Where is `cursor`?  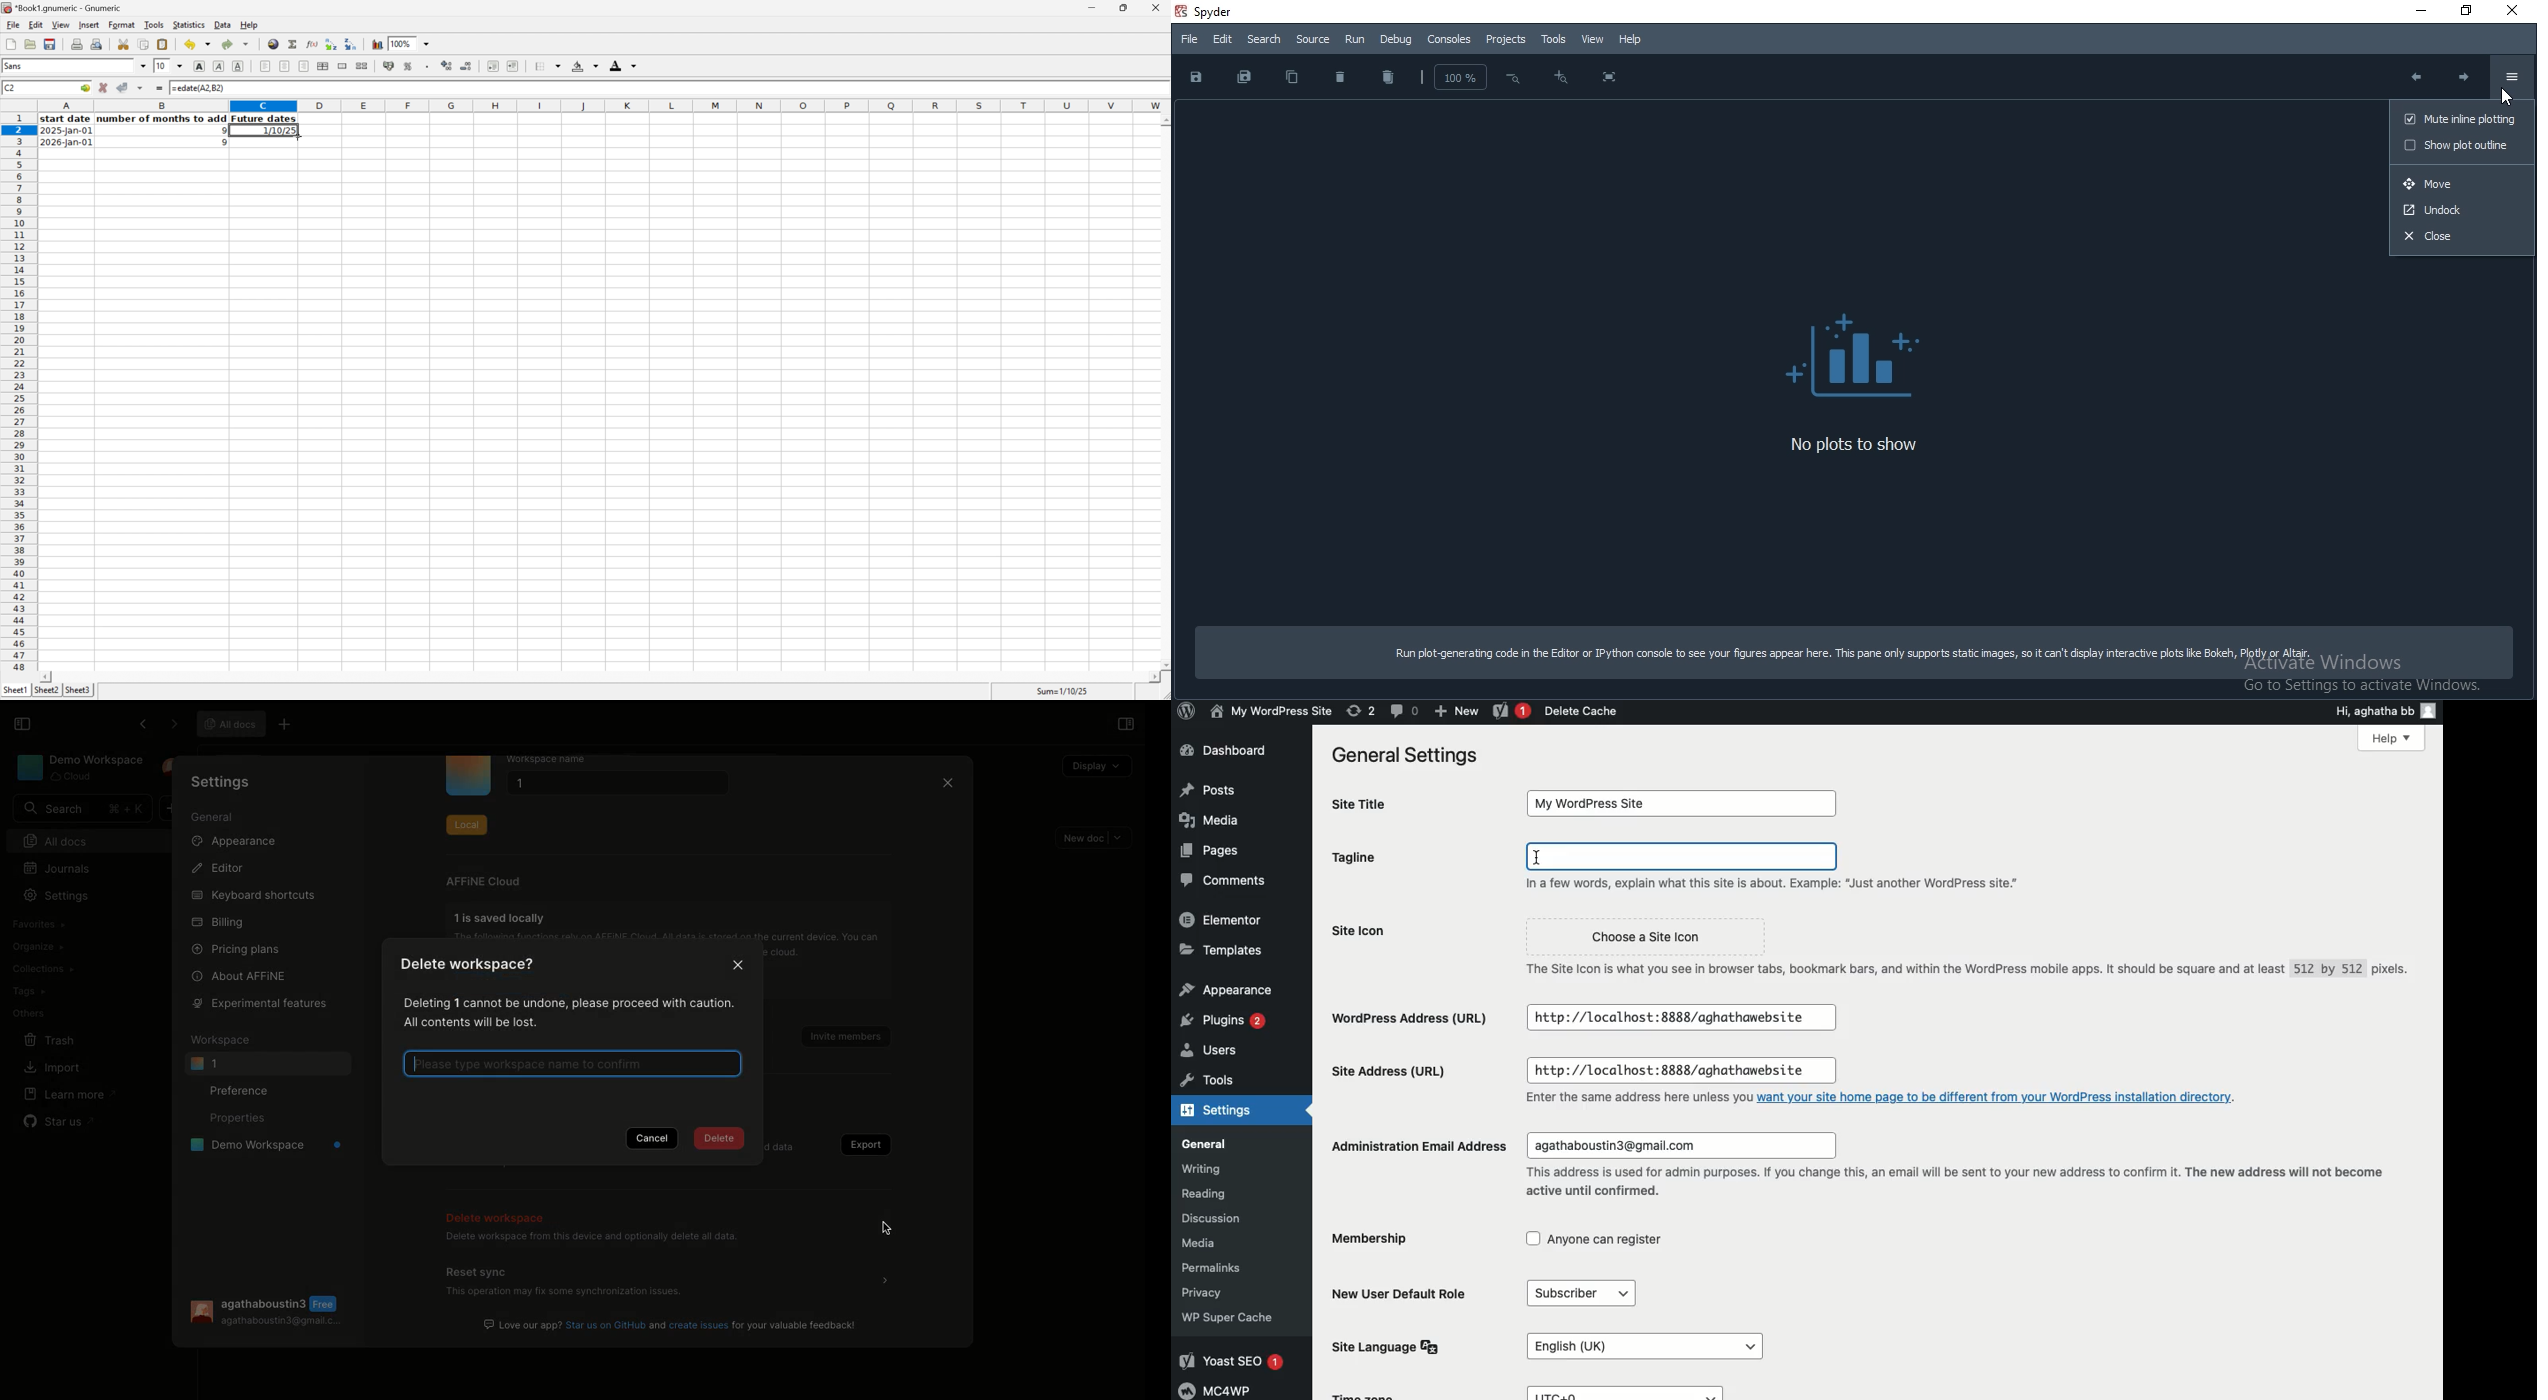
cursor is located at coordinates (2512, 97).